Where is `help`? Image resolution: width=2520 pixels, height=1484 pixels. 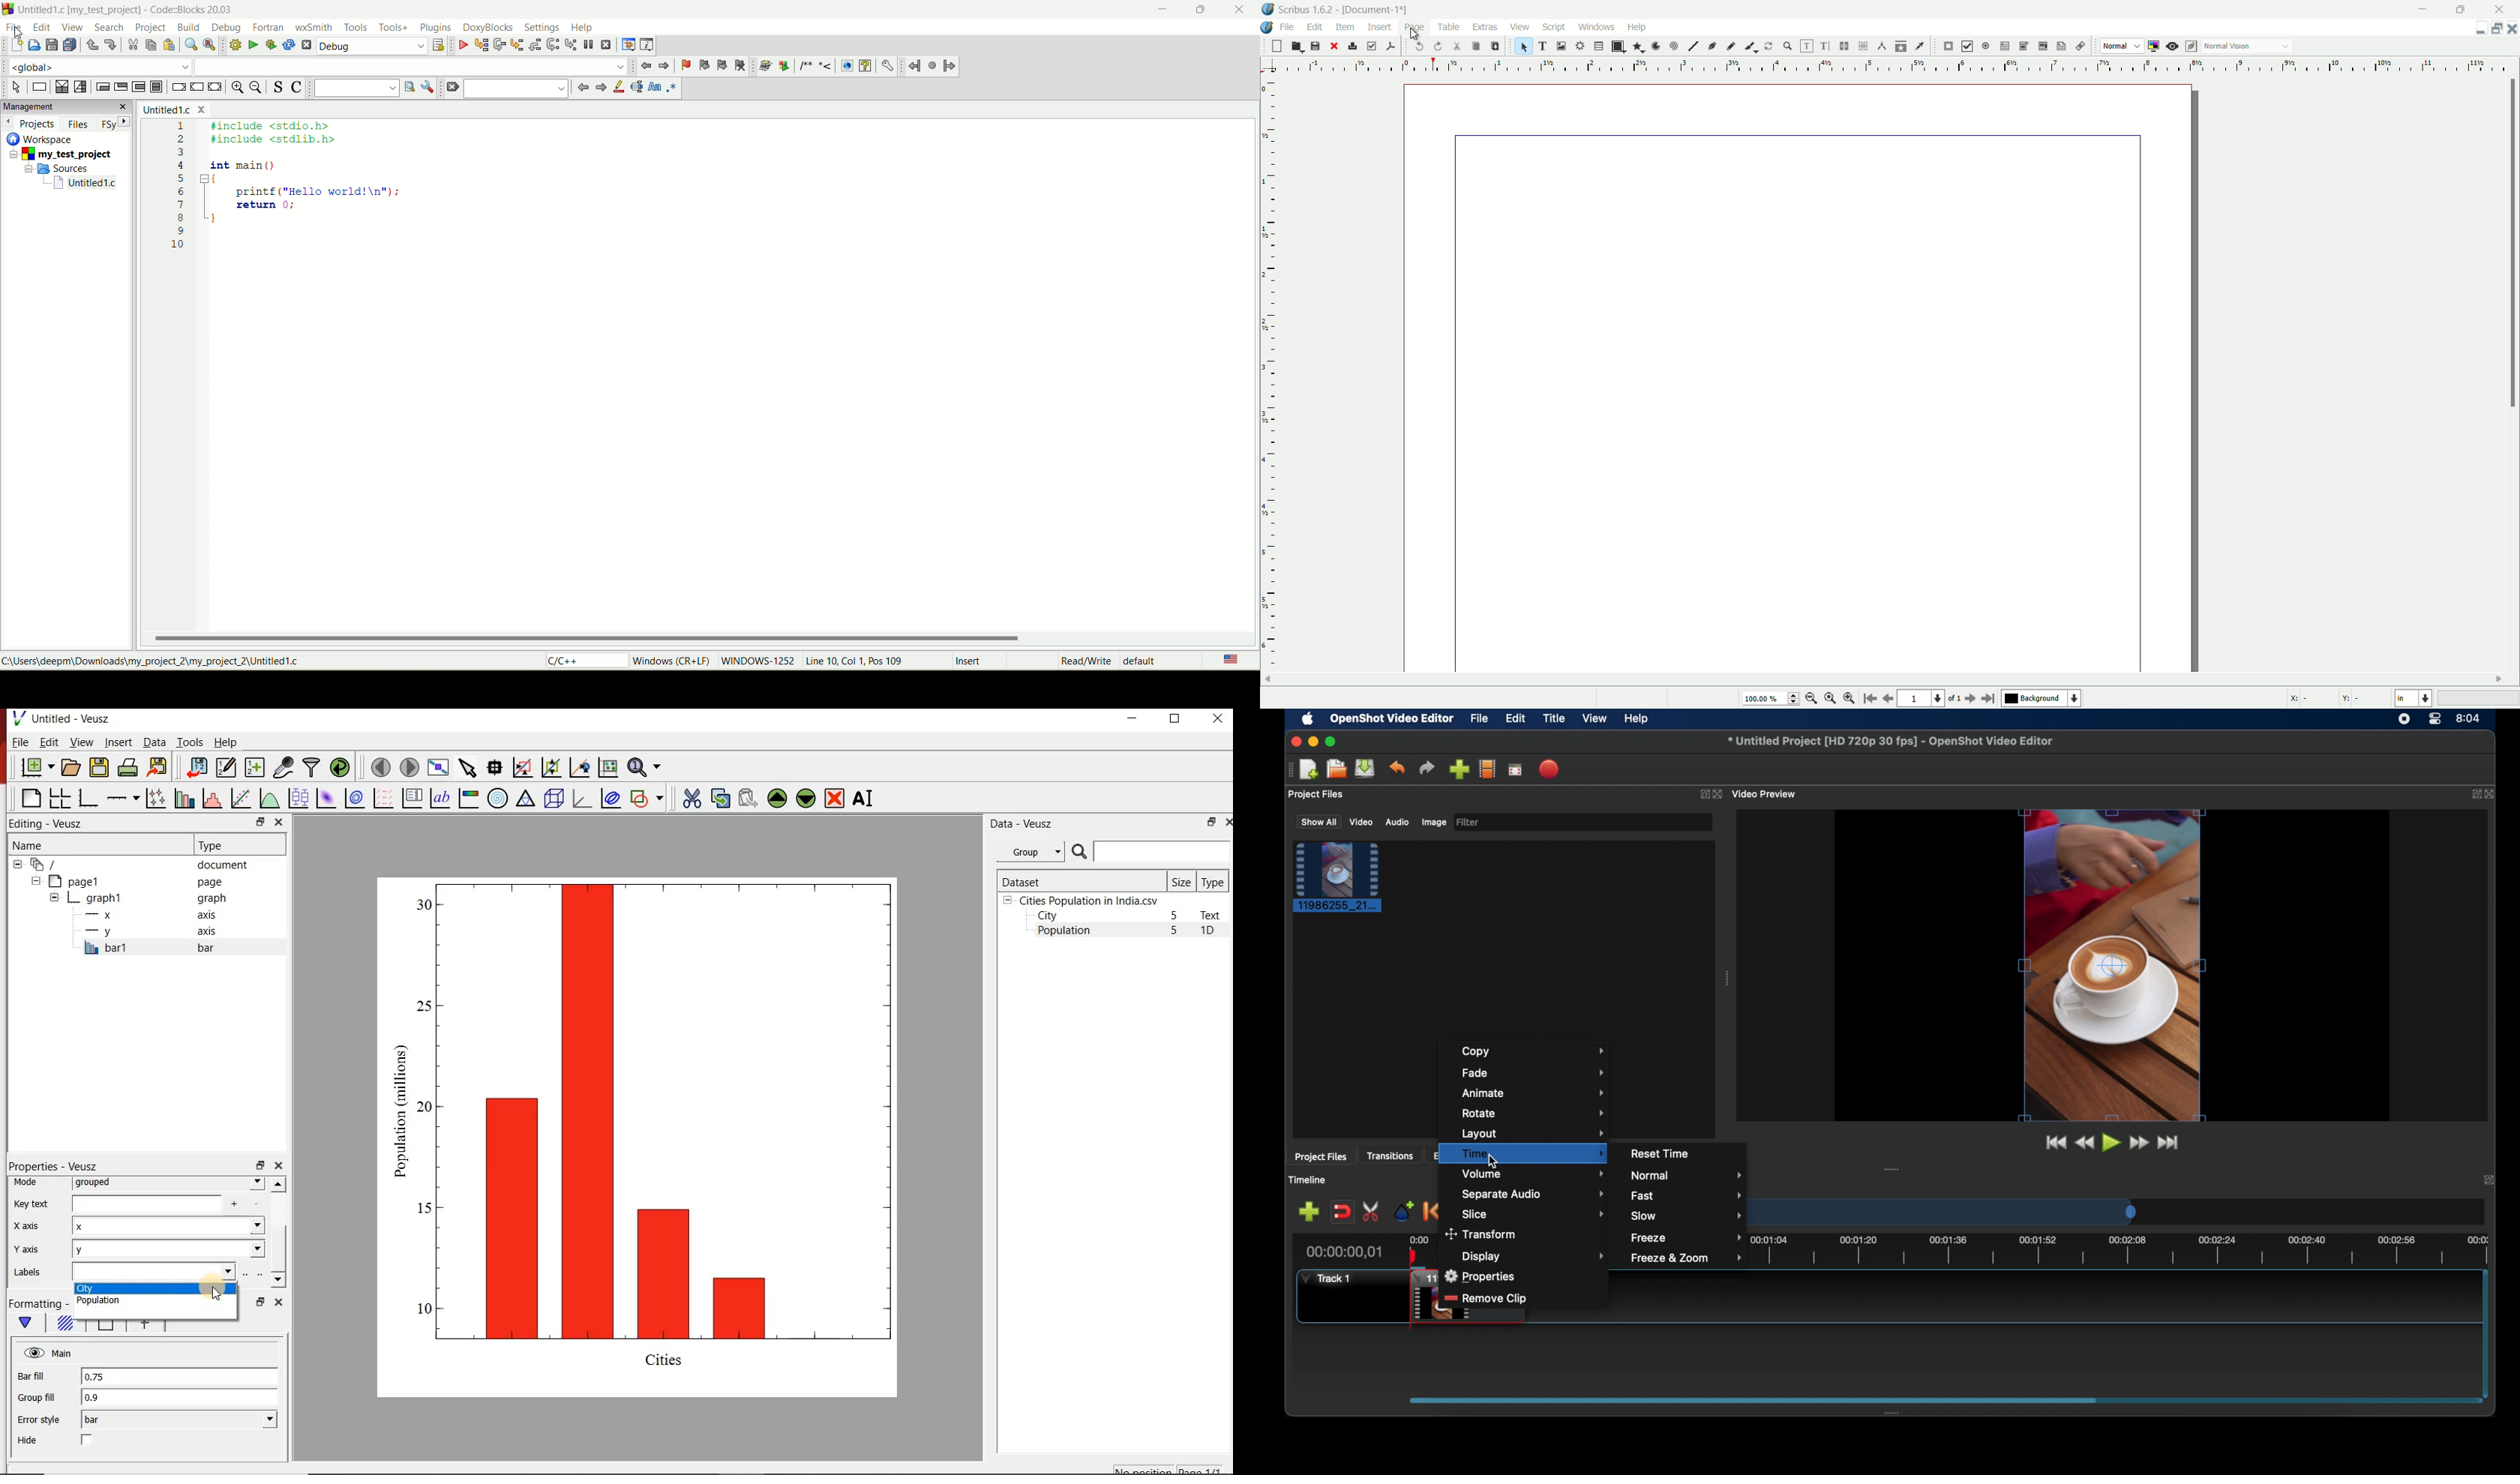 help is located at coordinates (582, 28).